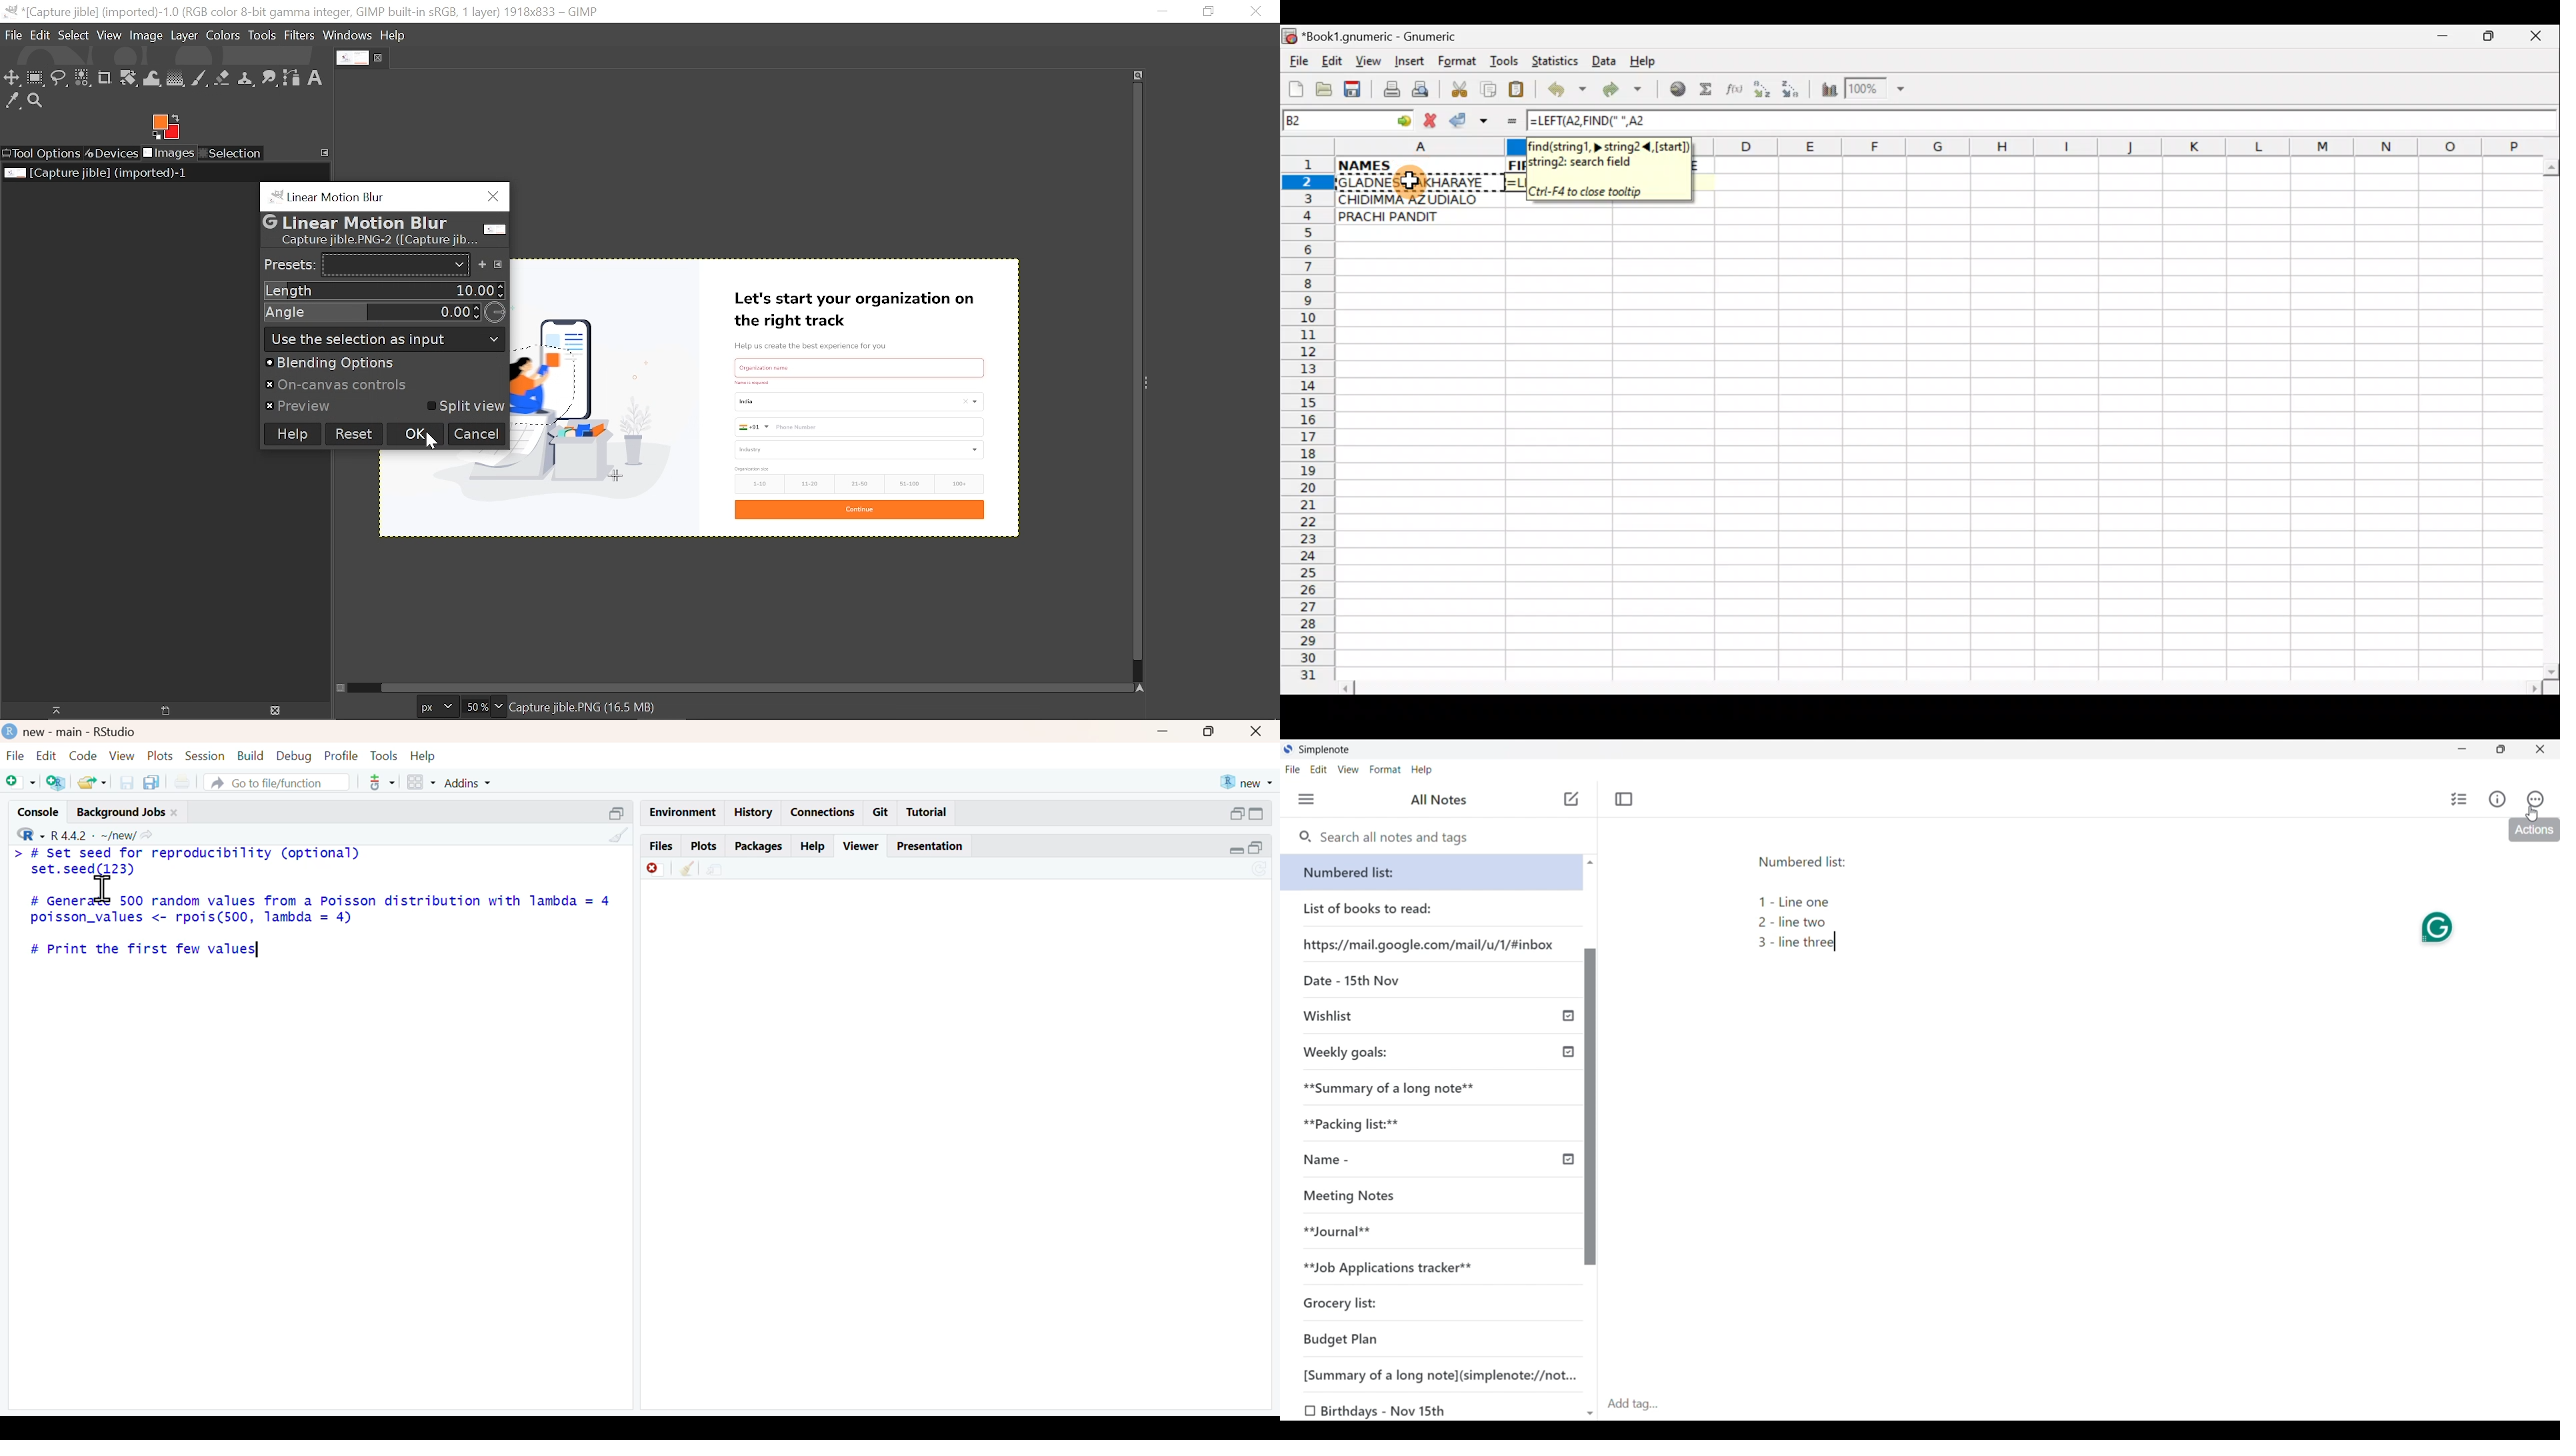 This screenshot has width=2576, height=1456. Describe the element at coordinates (1297, 62) in the screenshot. I see `File` at that location.